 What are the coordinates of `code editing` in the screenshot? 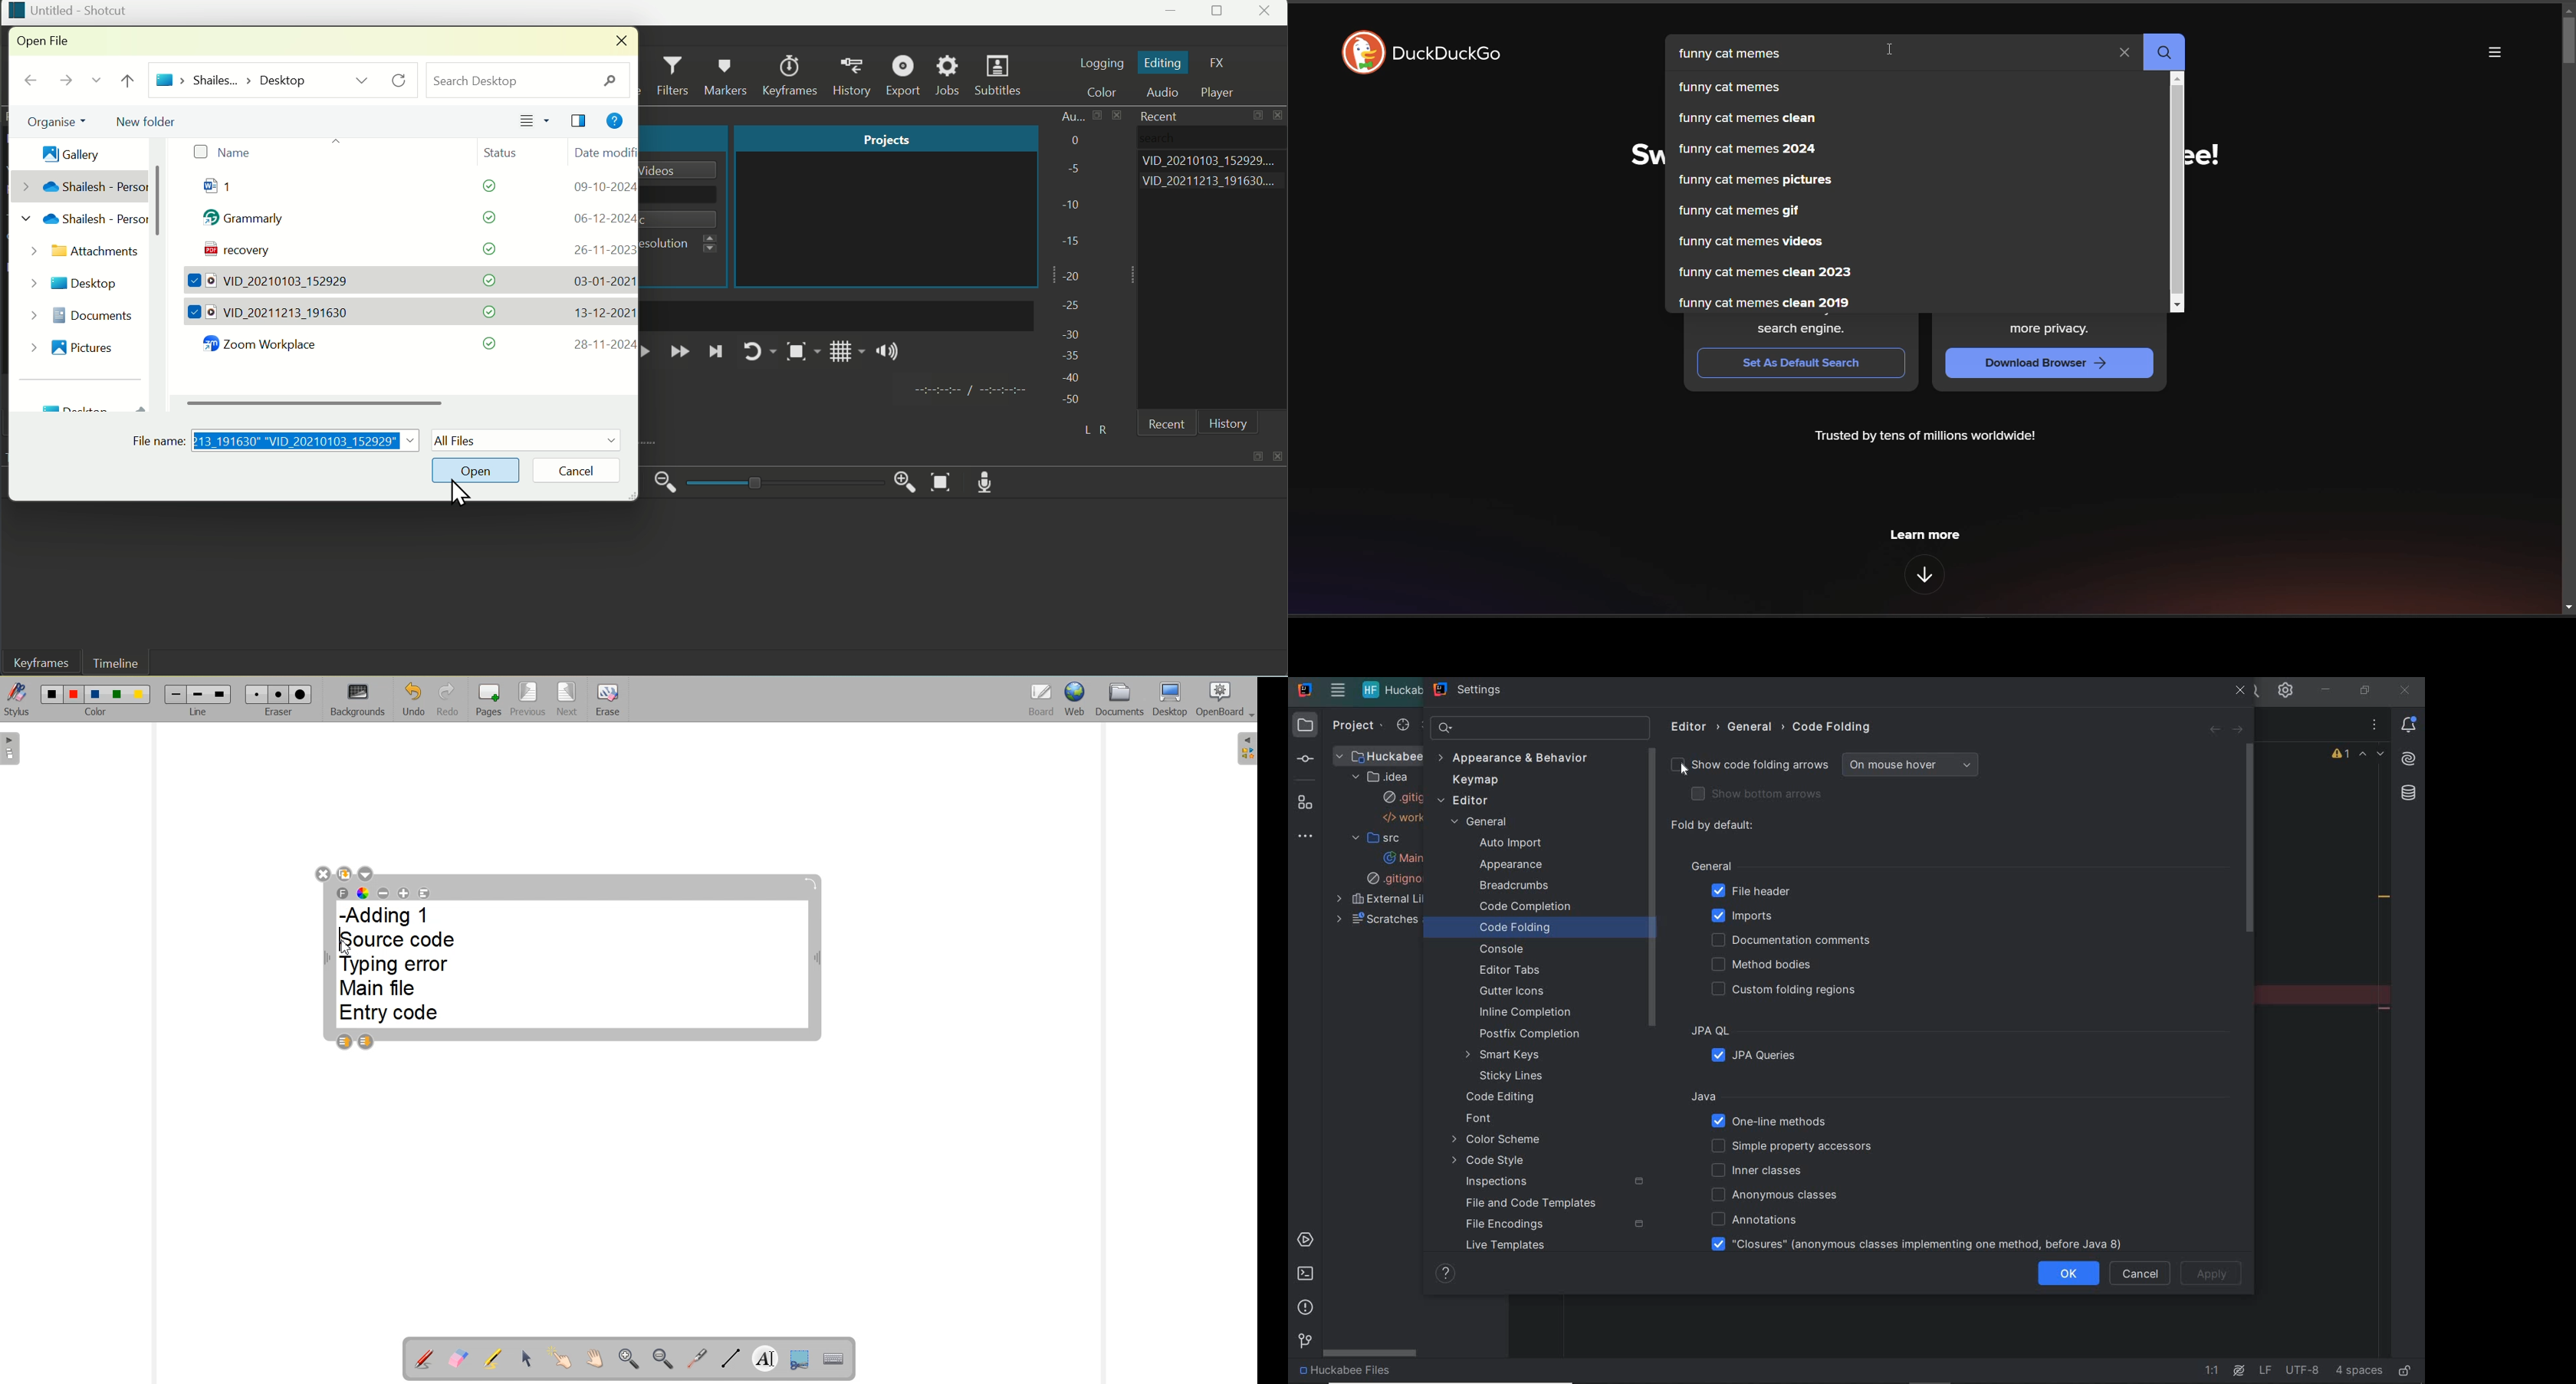 It's located at (1502, 1098).